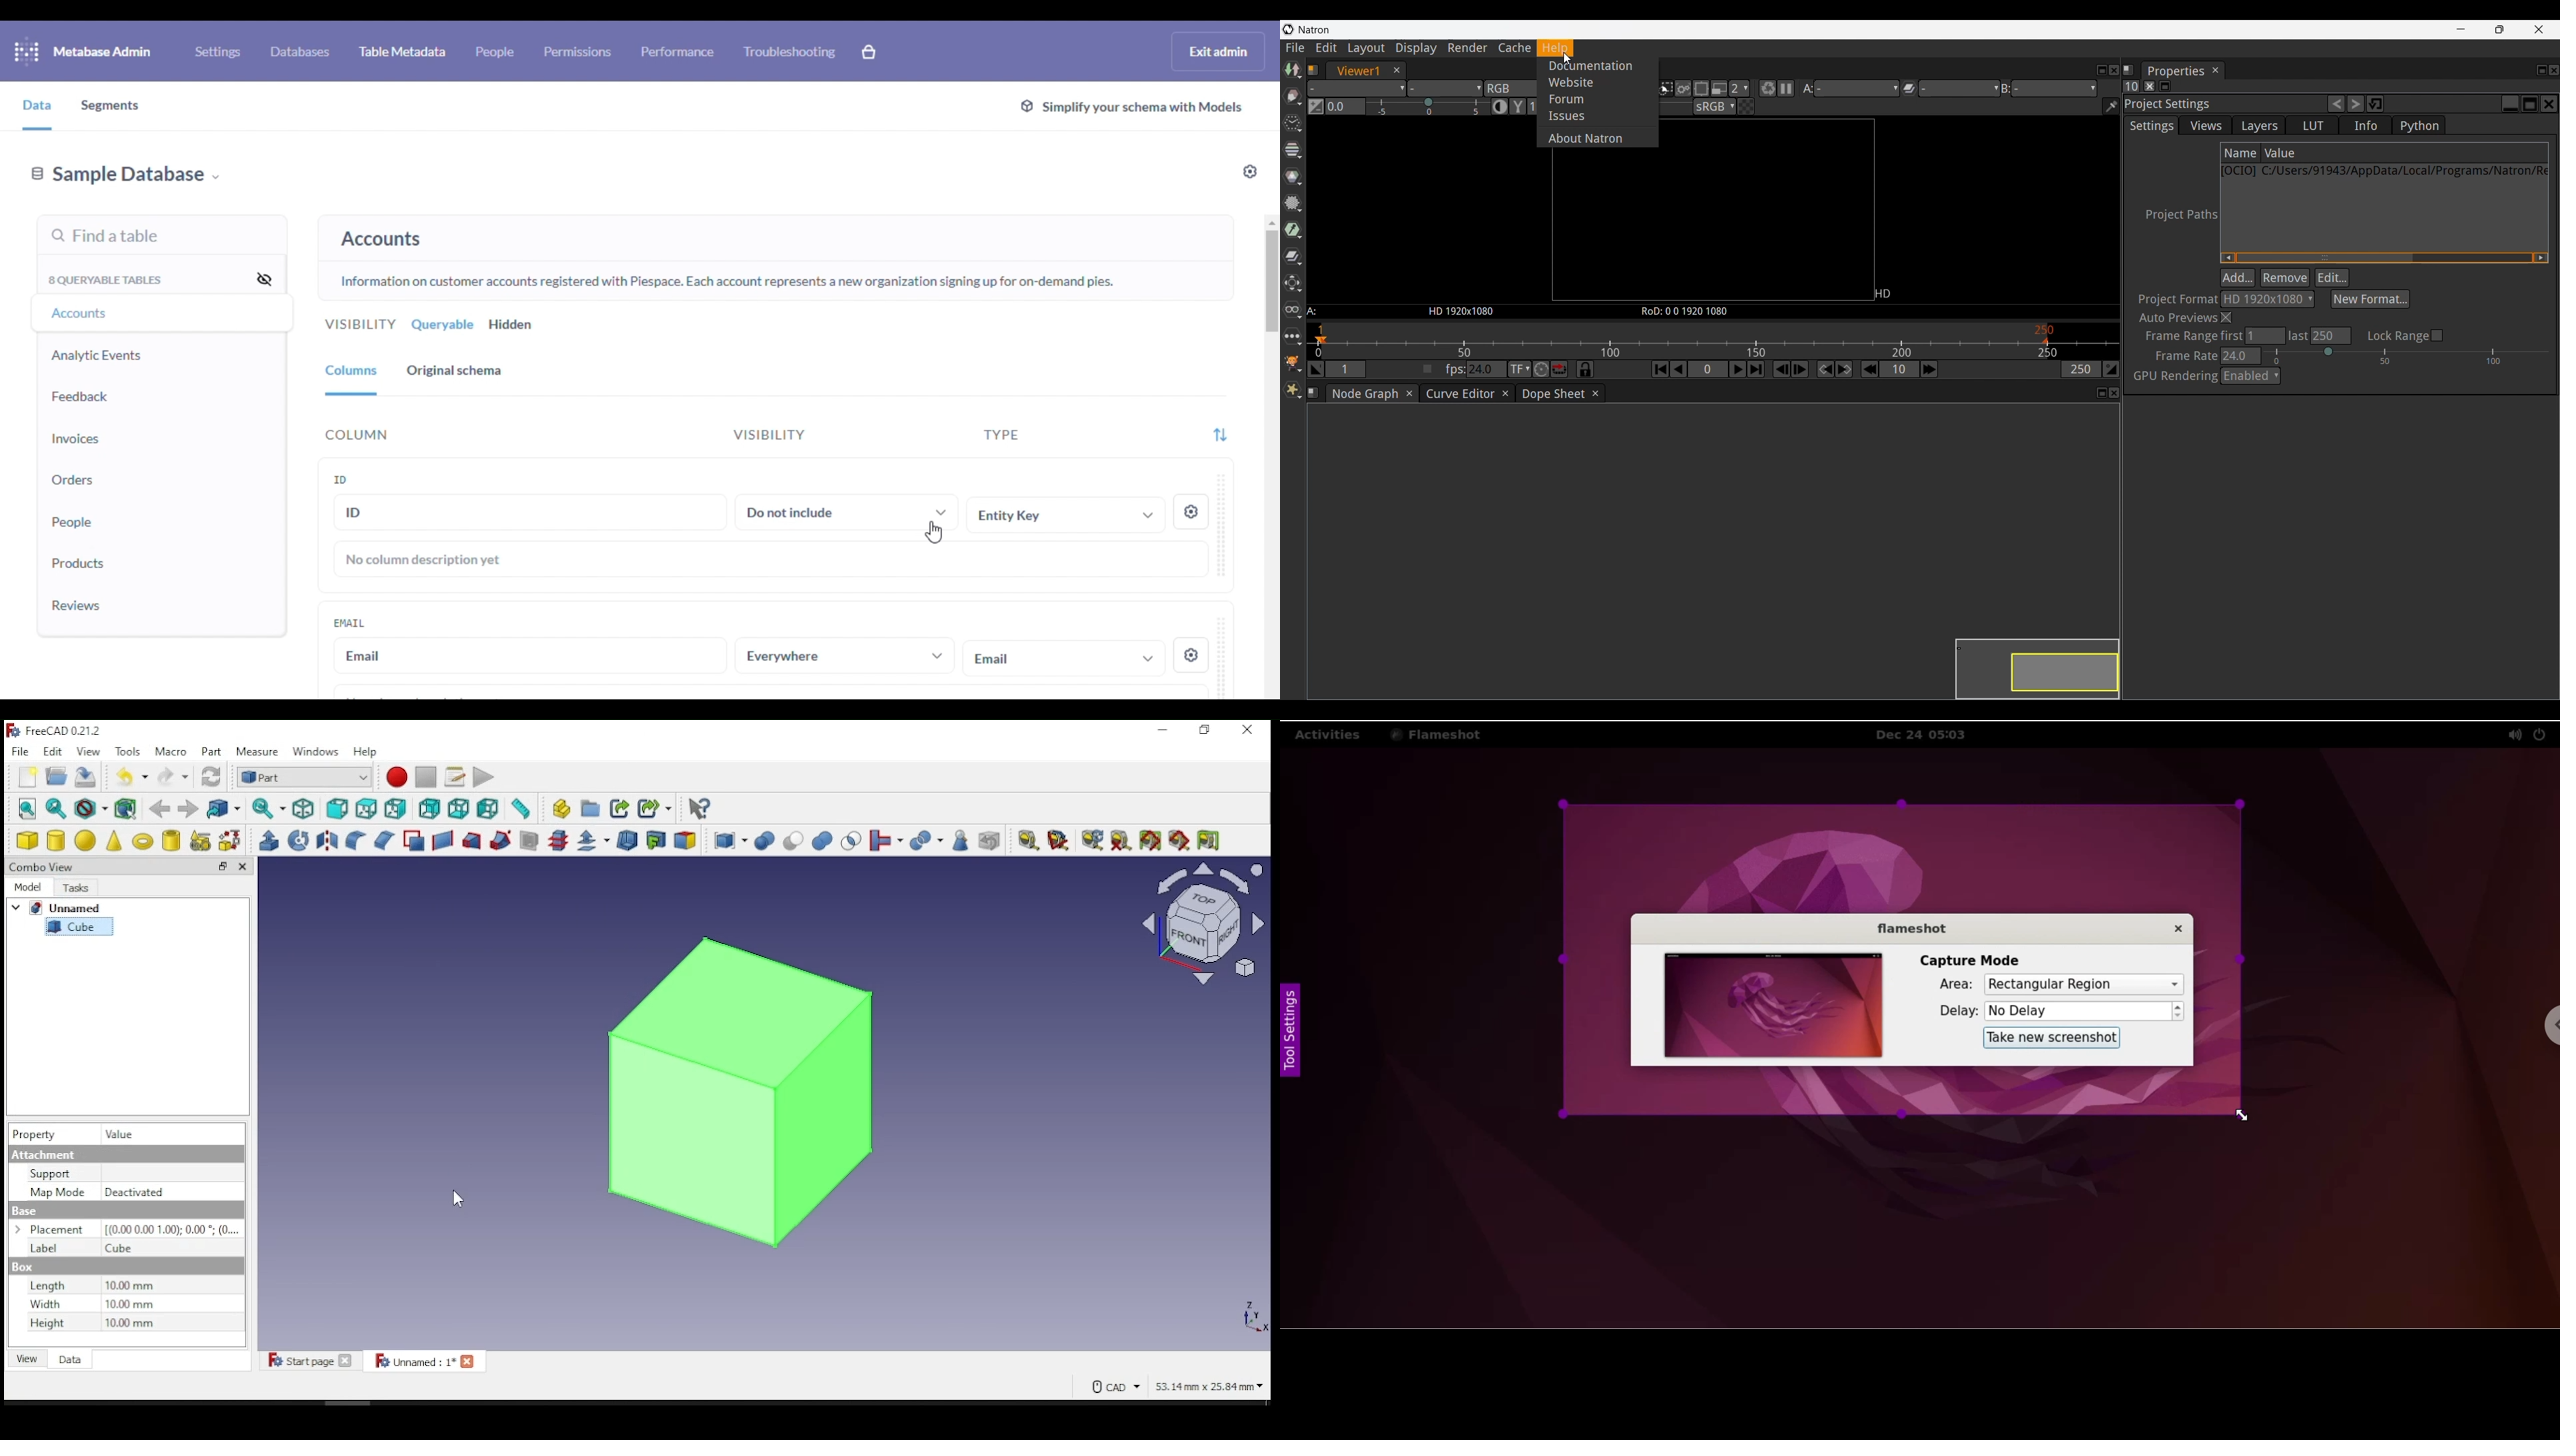 The height and width of the screenshot is (1456, 2576). What do you see at coordinates (138, 1192) in the screenshot?
I see `Deactivated` at bounding box center [138, 1192].